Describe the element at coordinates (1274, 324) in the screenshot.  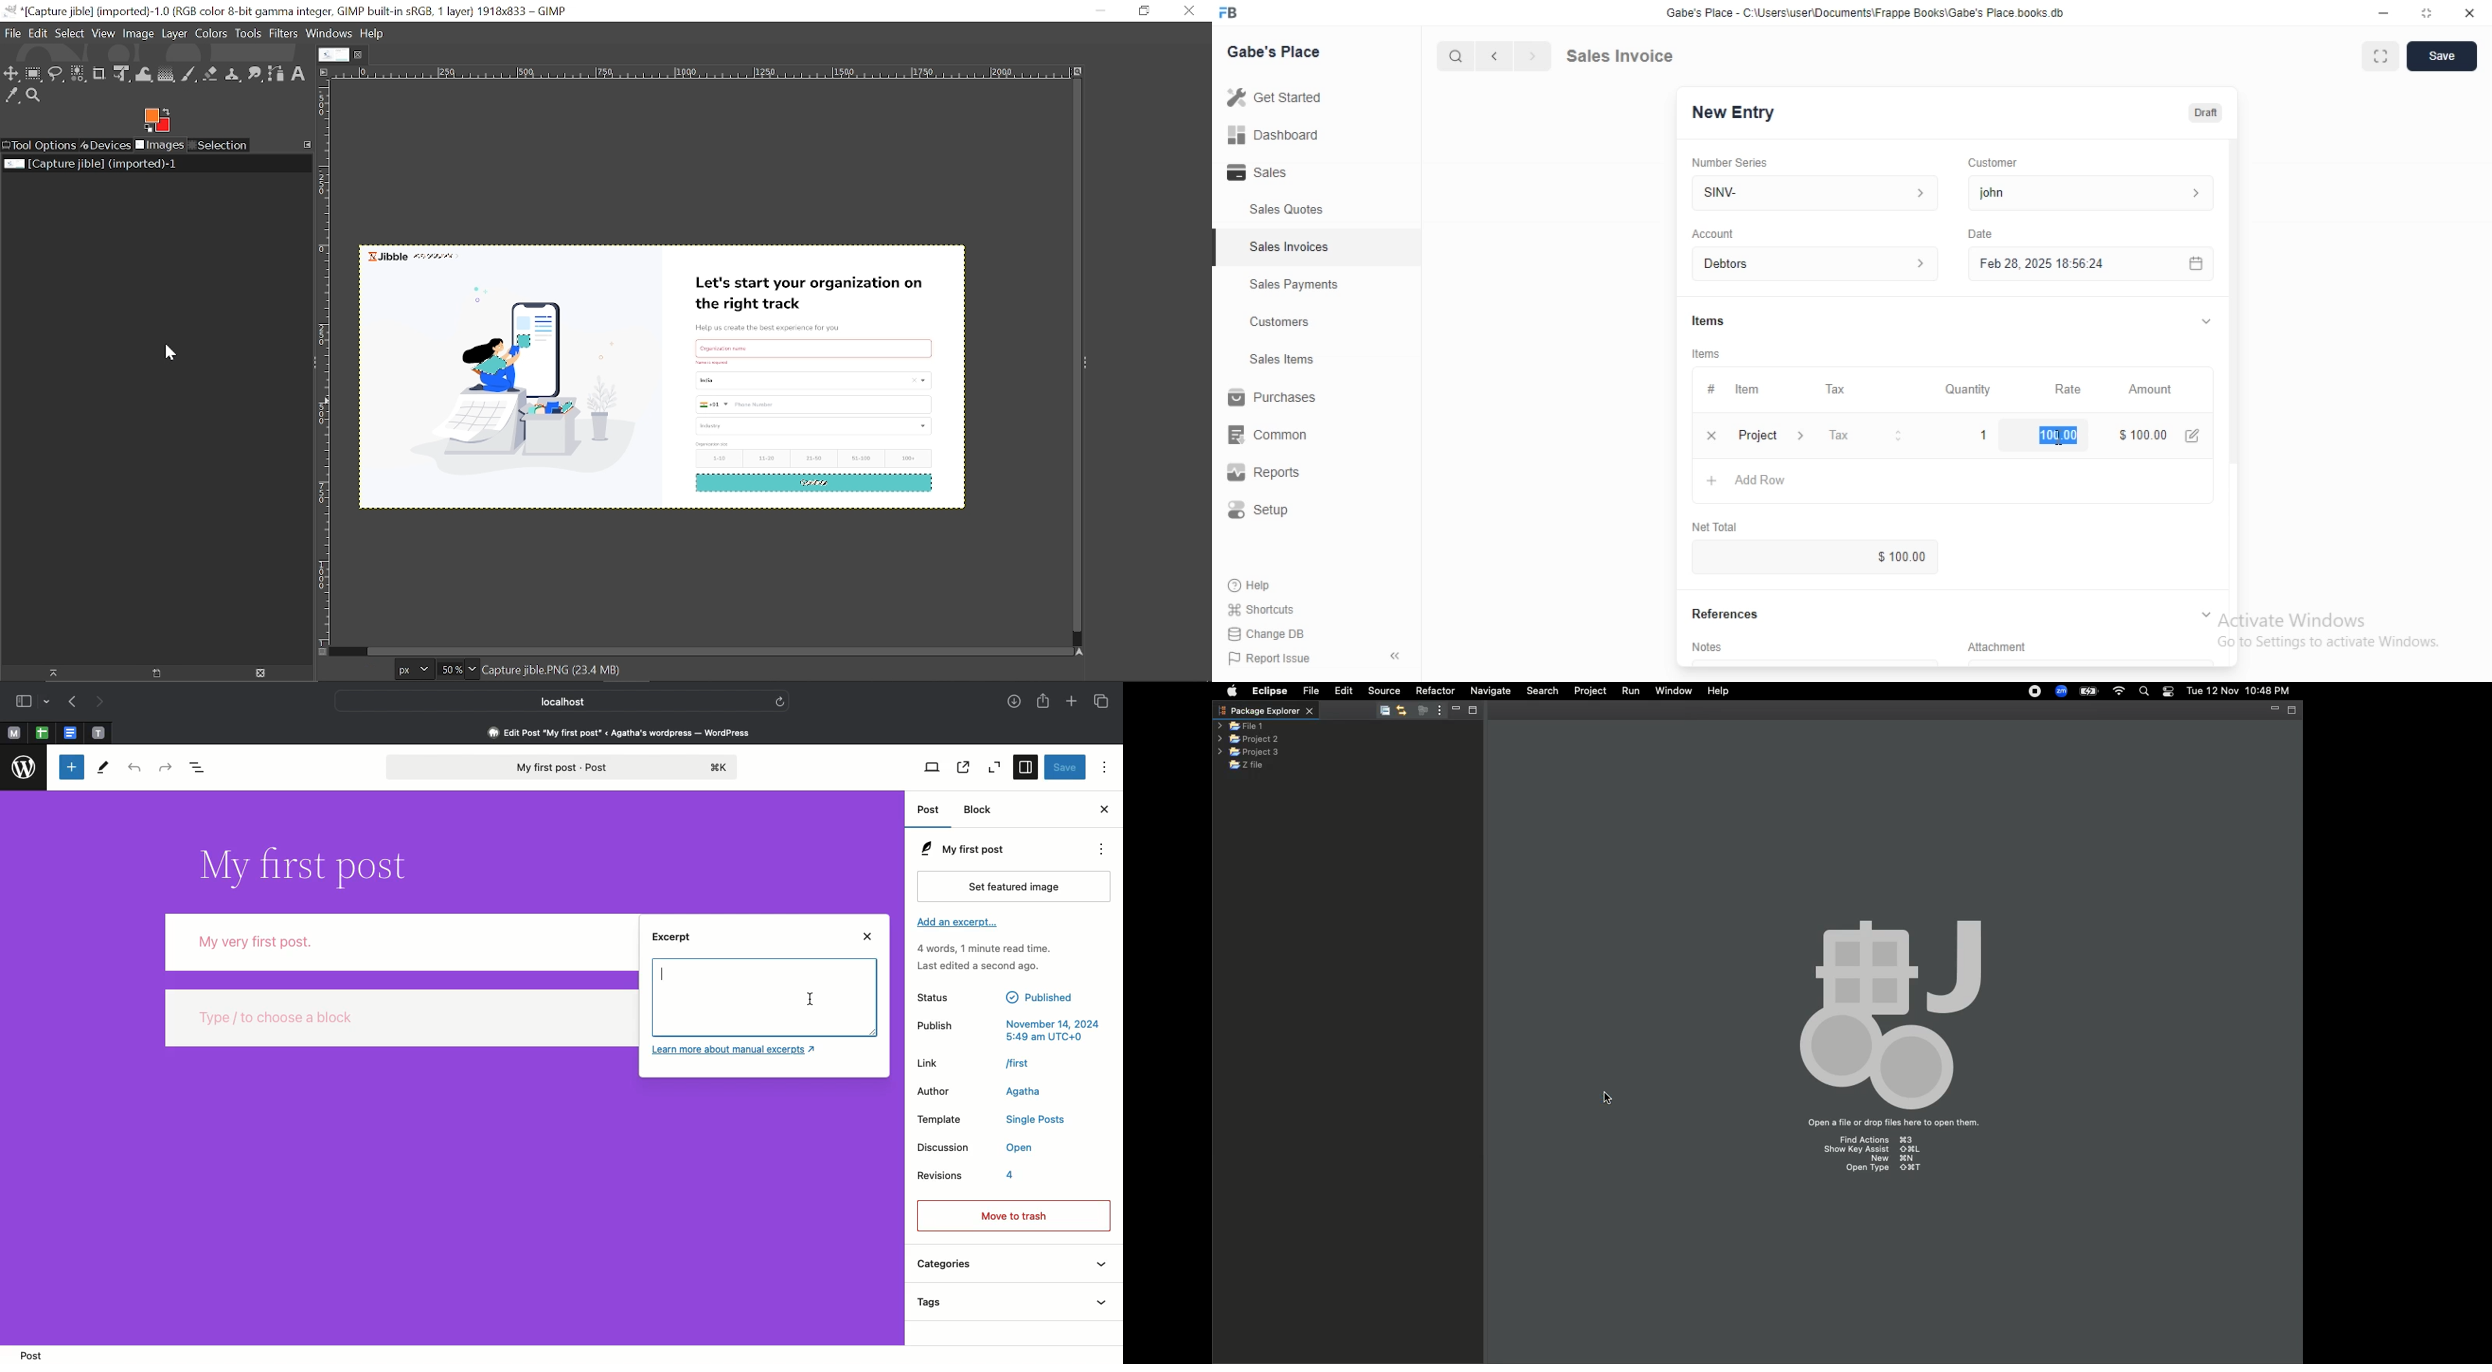
I see `Customers.` at that location.